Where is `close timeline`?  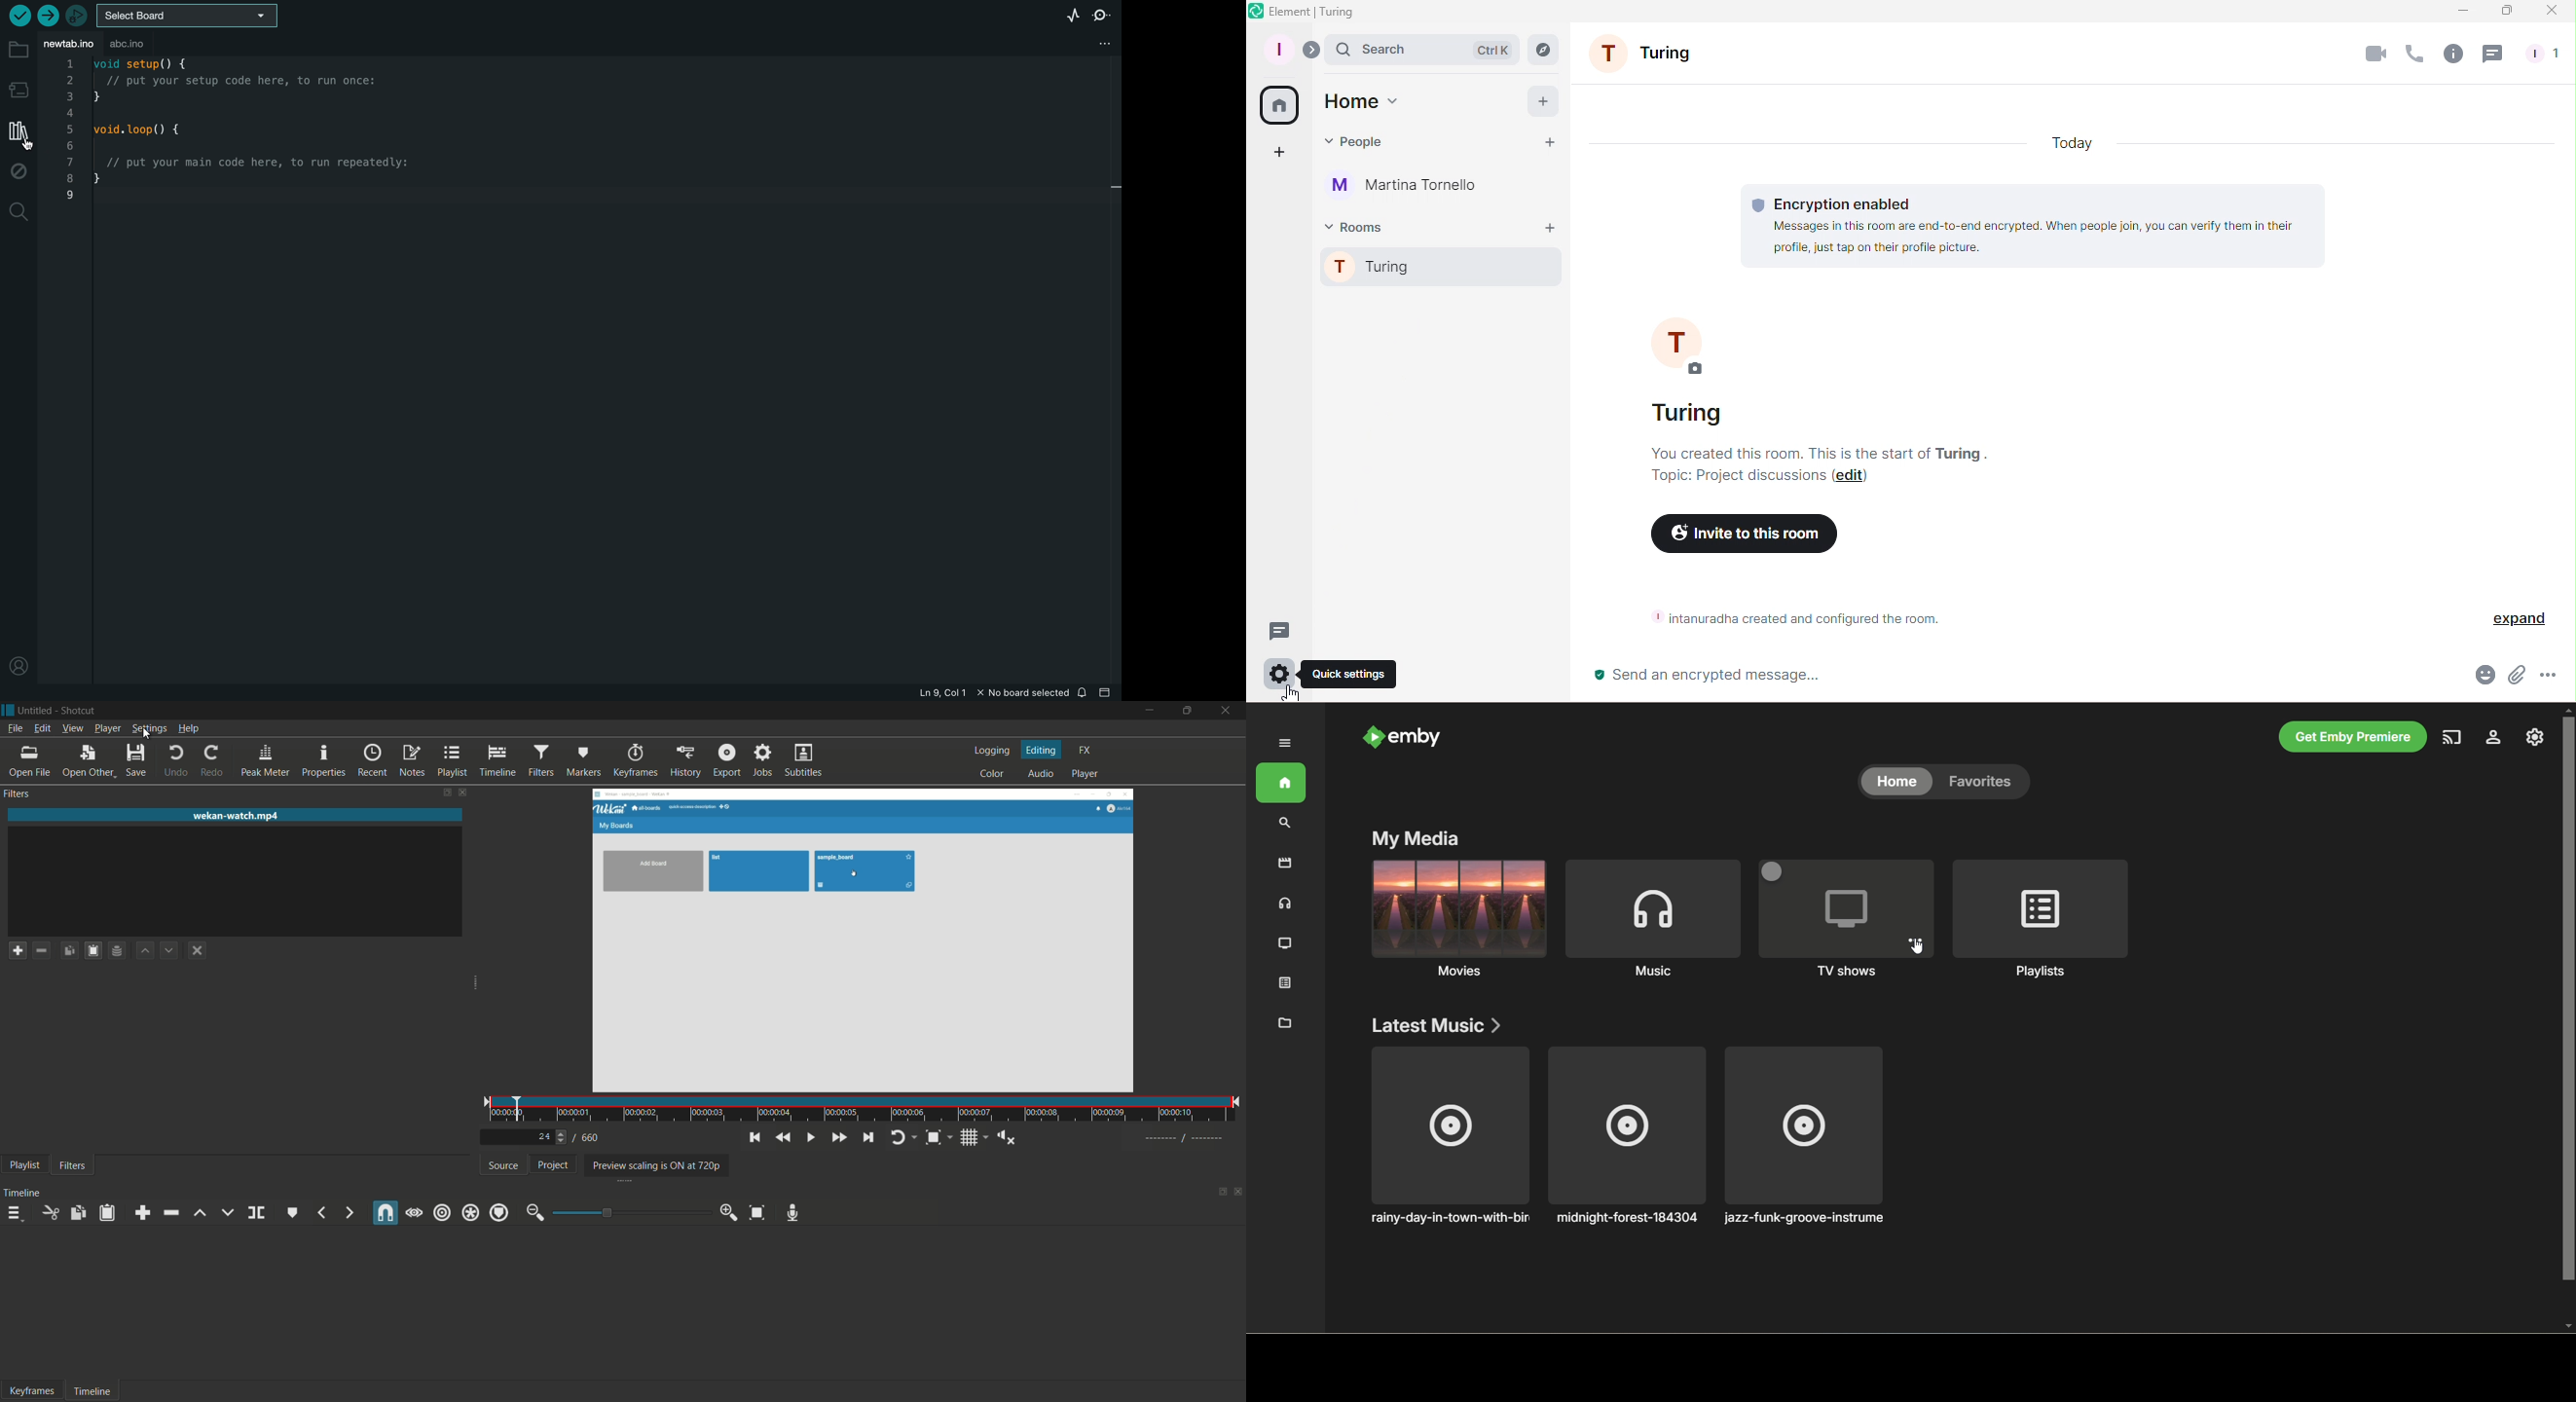
close timeline is located at coordinates (1238, 1193).